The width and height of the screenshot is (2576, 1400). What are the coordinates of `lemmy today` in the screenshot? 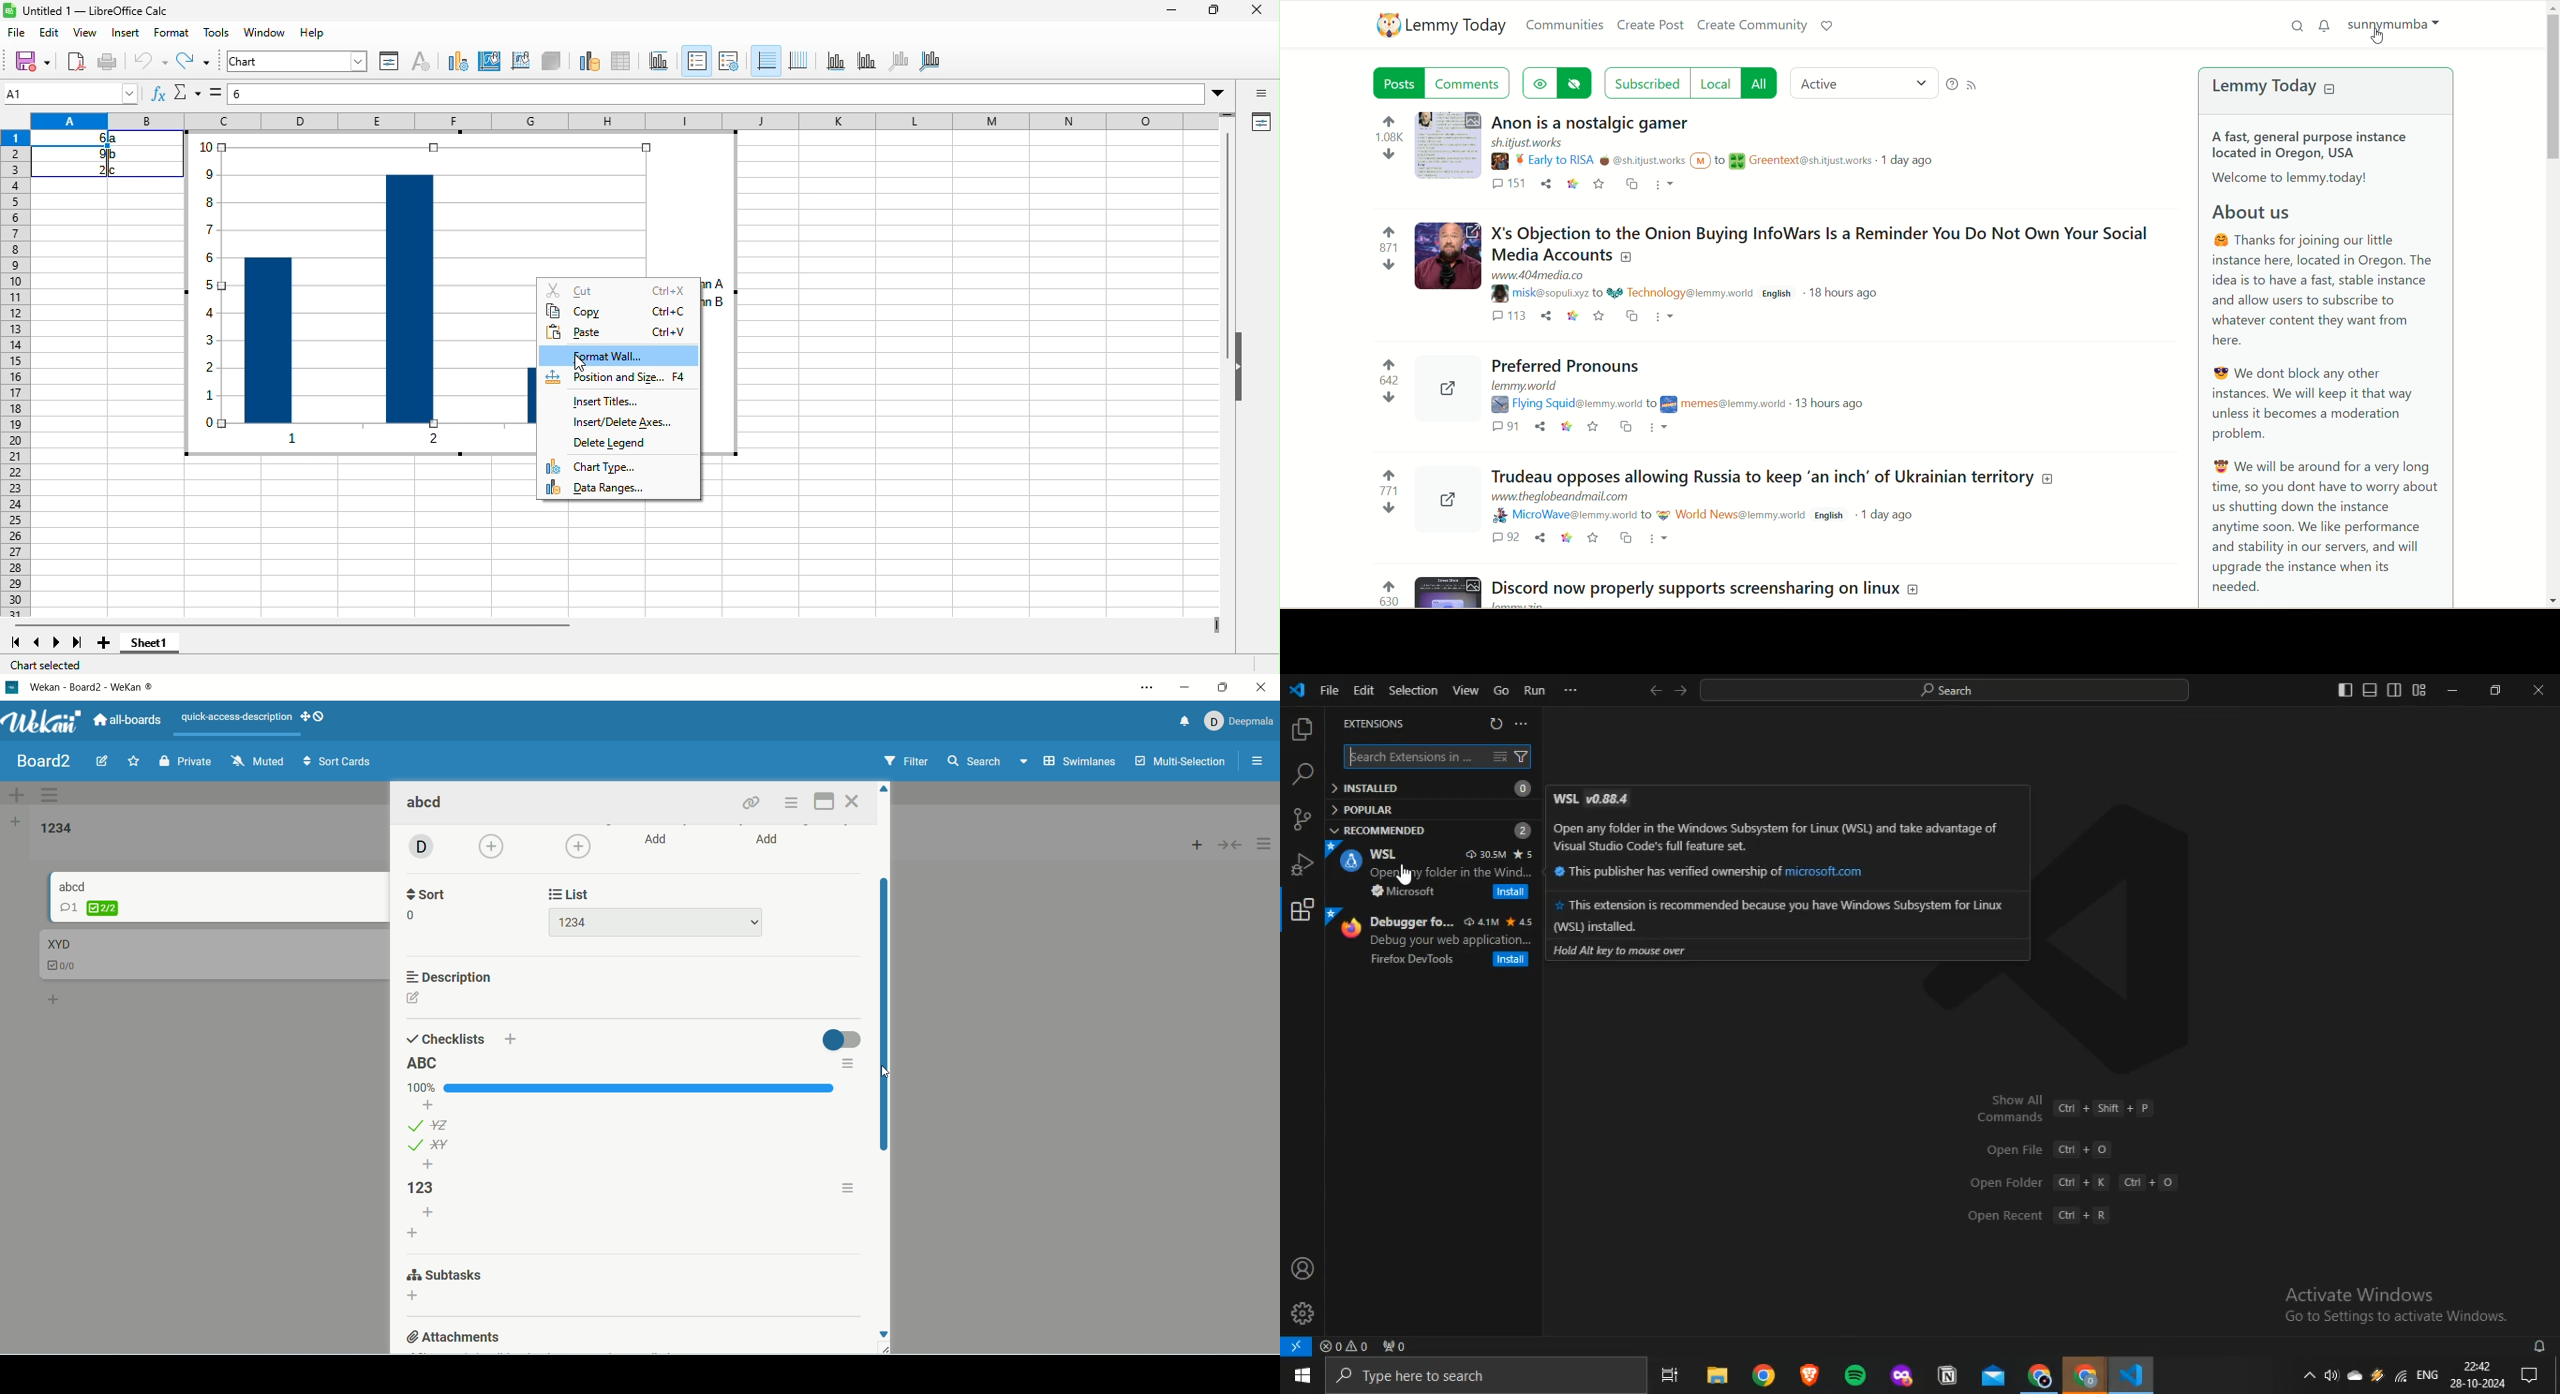 It's located at (2282, 87).